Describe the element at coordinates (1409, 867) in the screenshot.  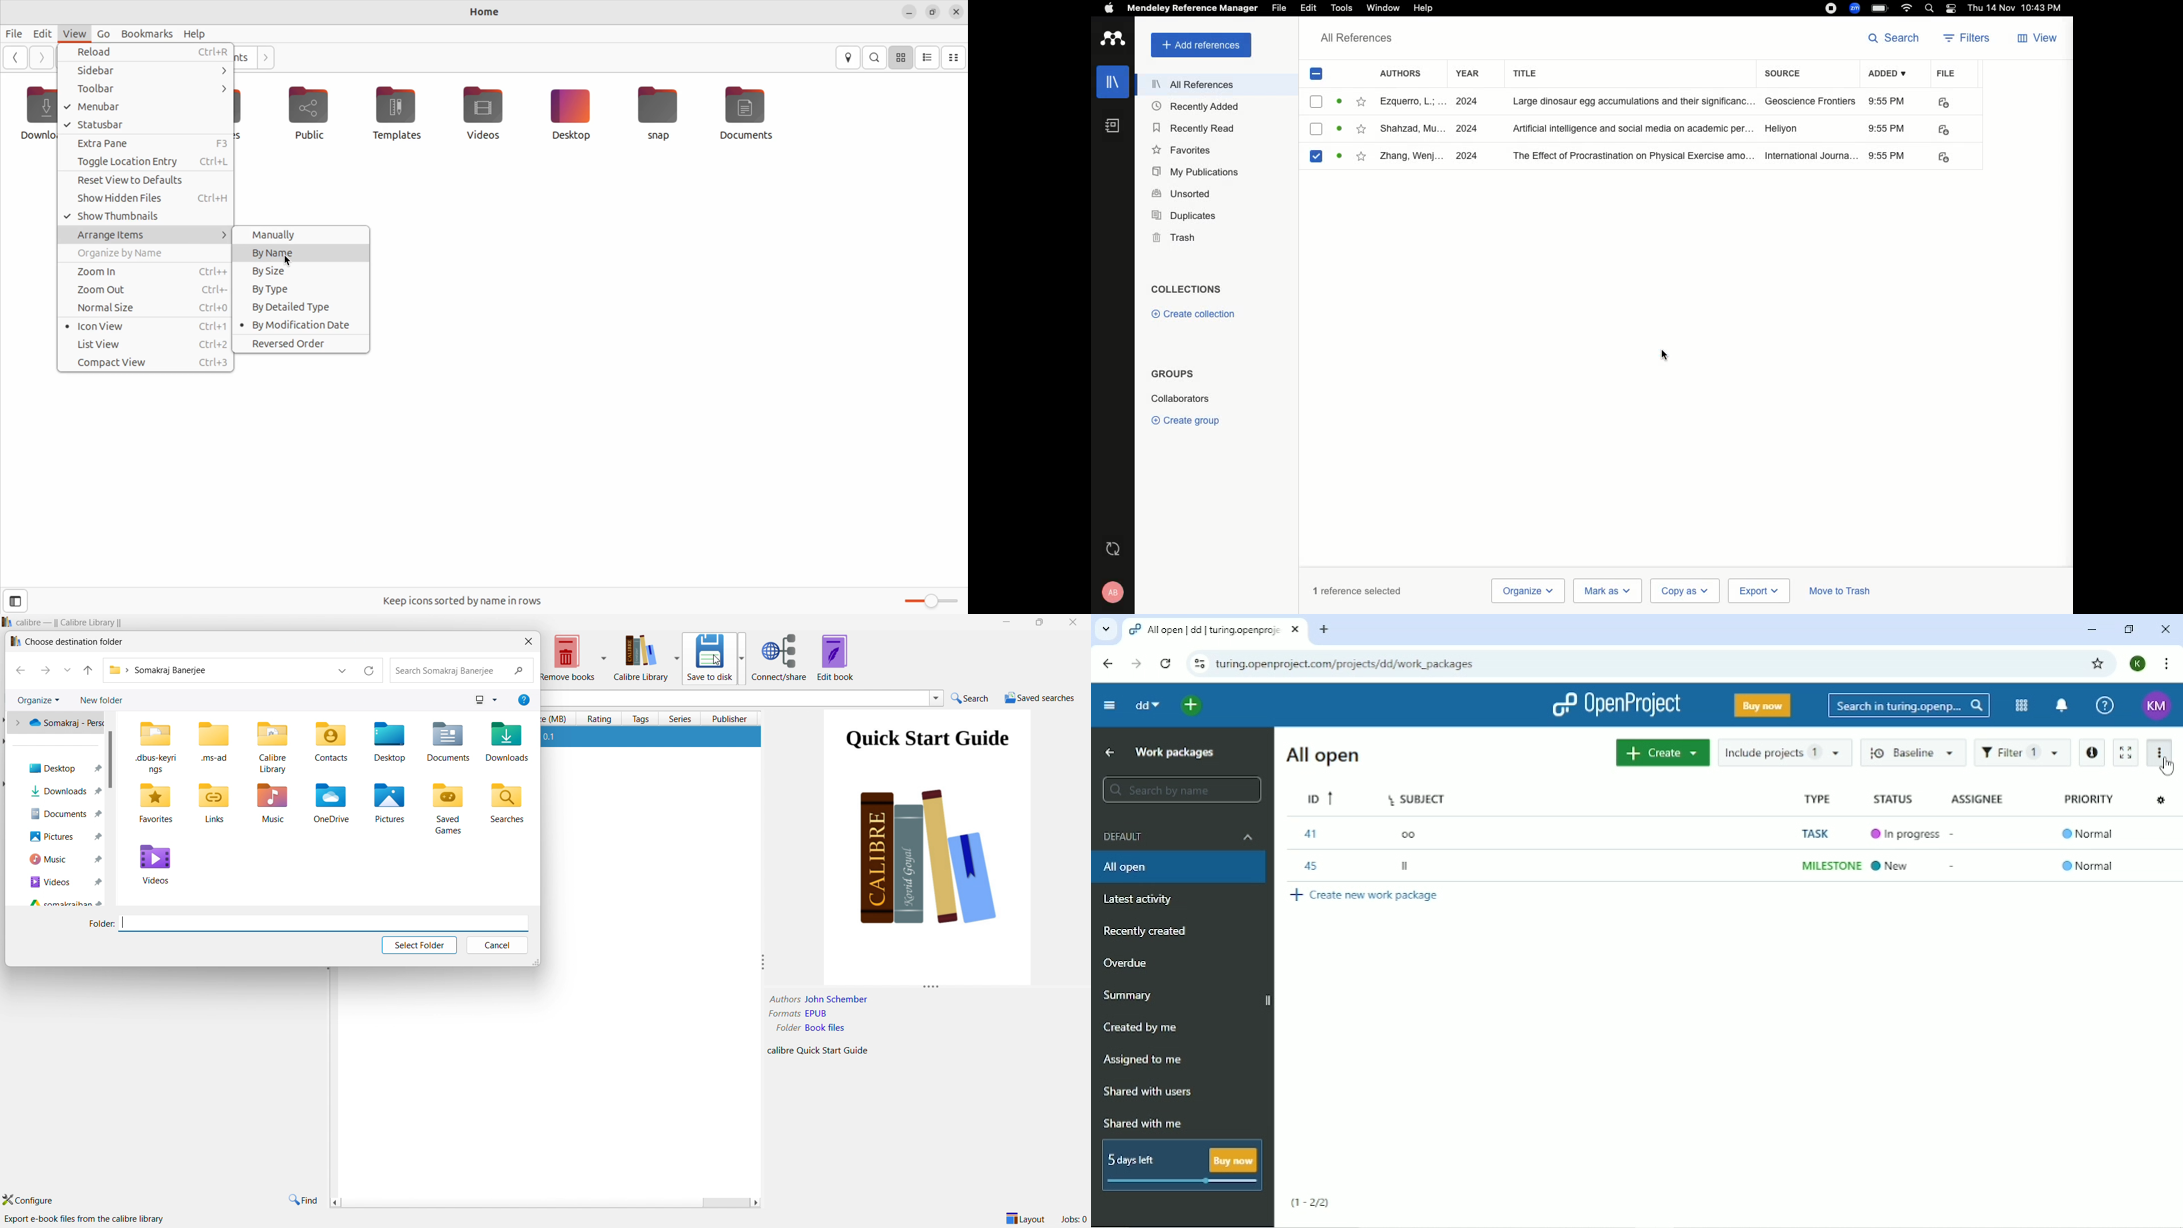
I see `II` at that location.